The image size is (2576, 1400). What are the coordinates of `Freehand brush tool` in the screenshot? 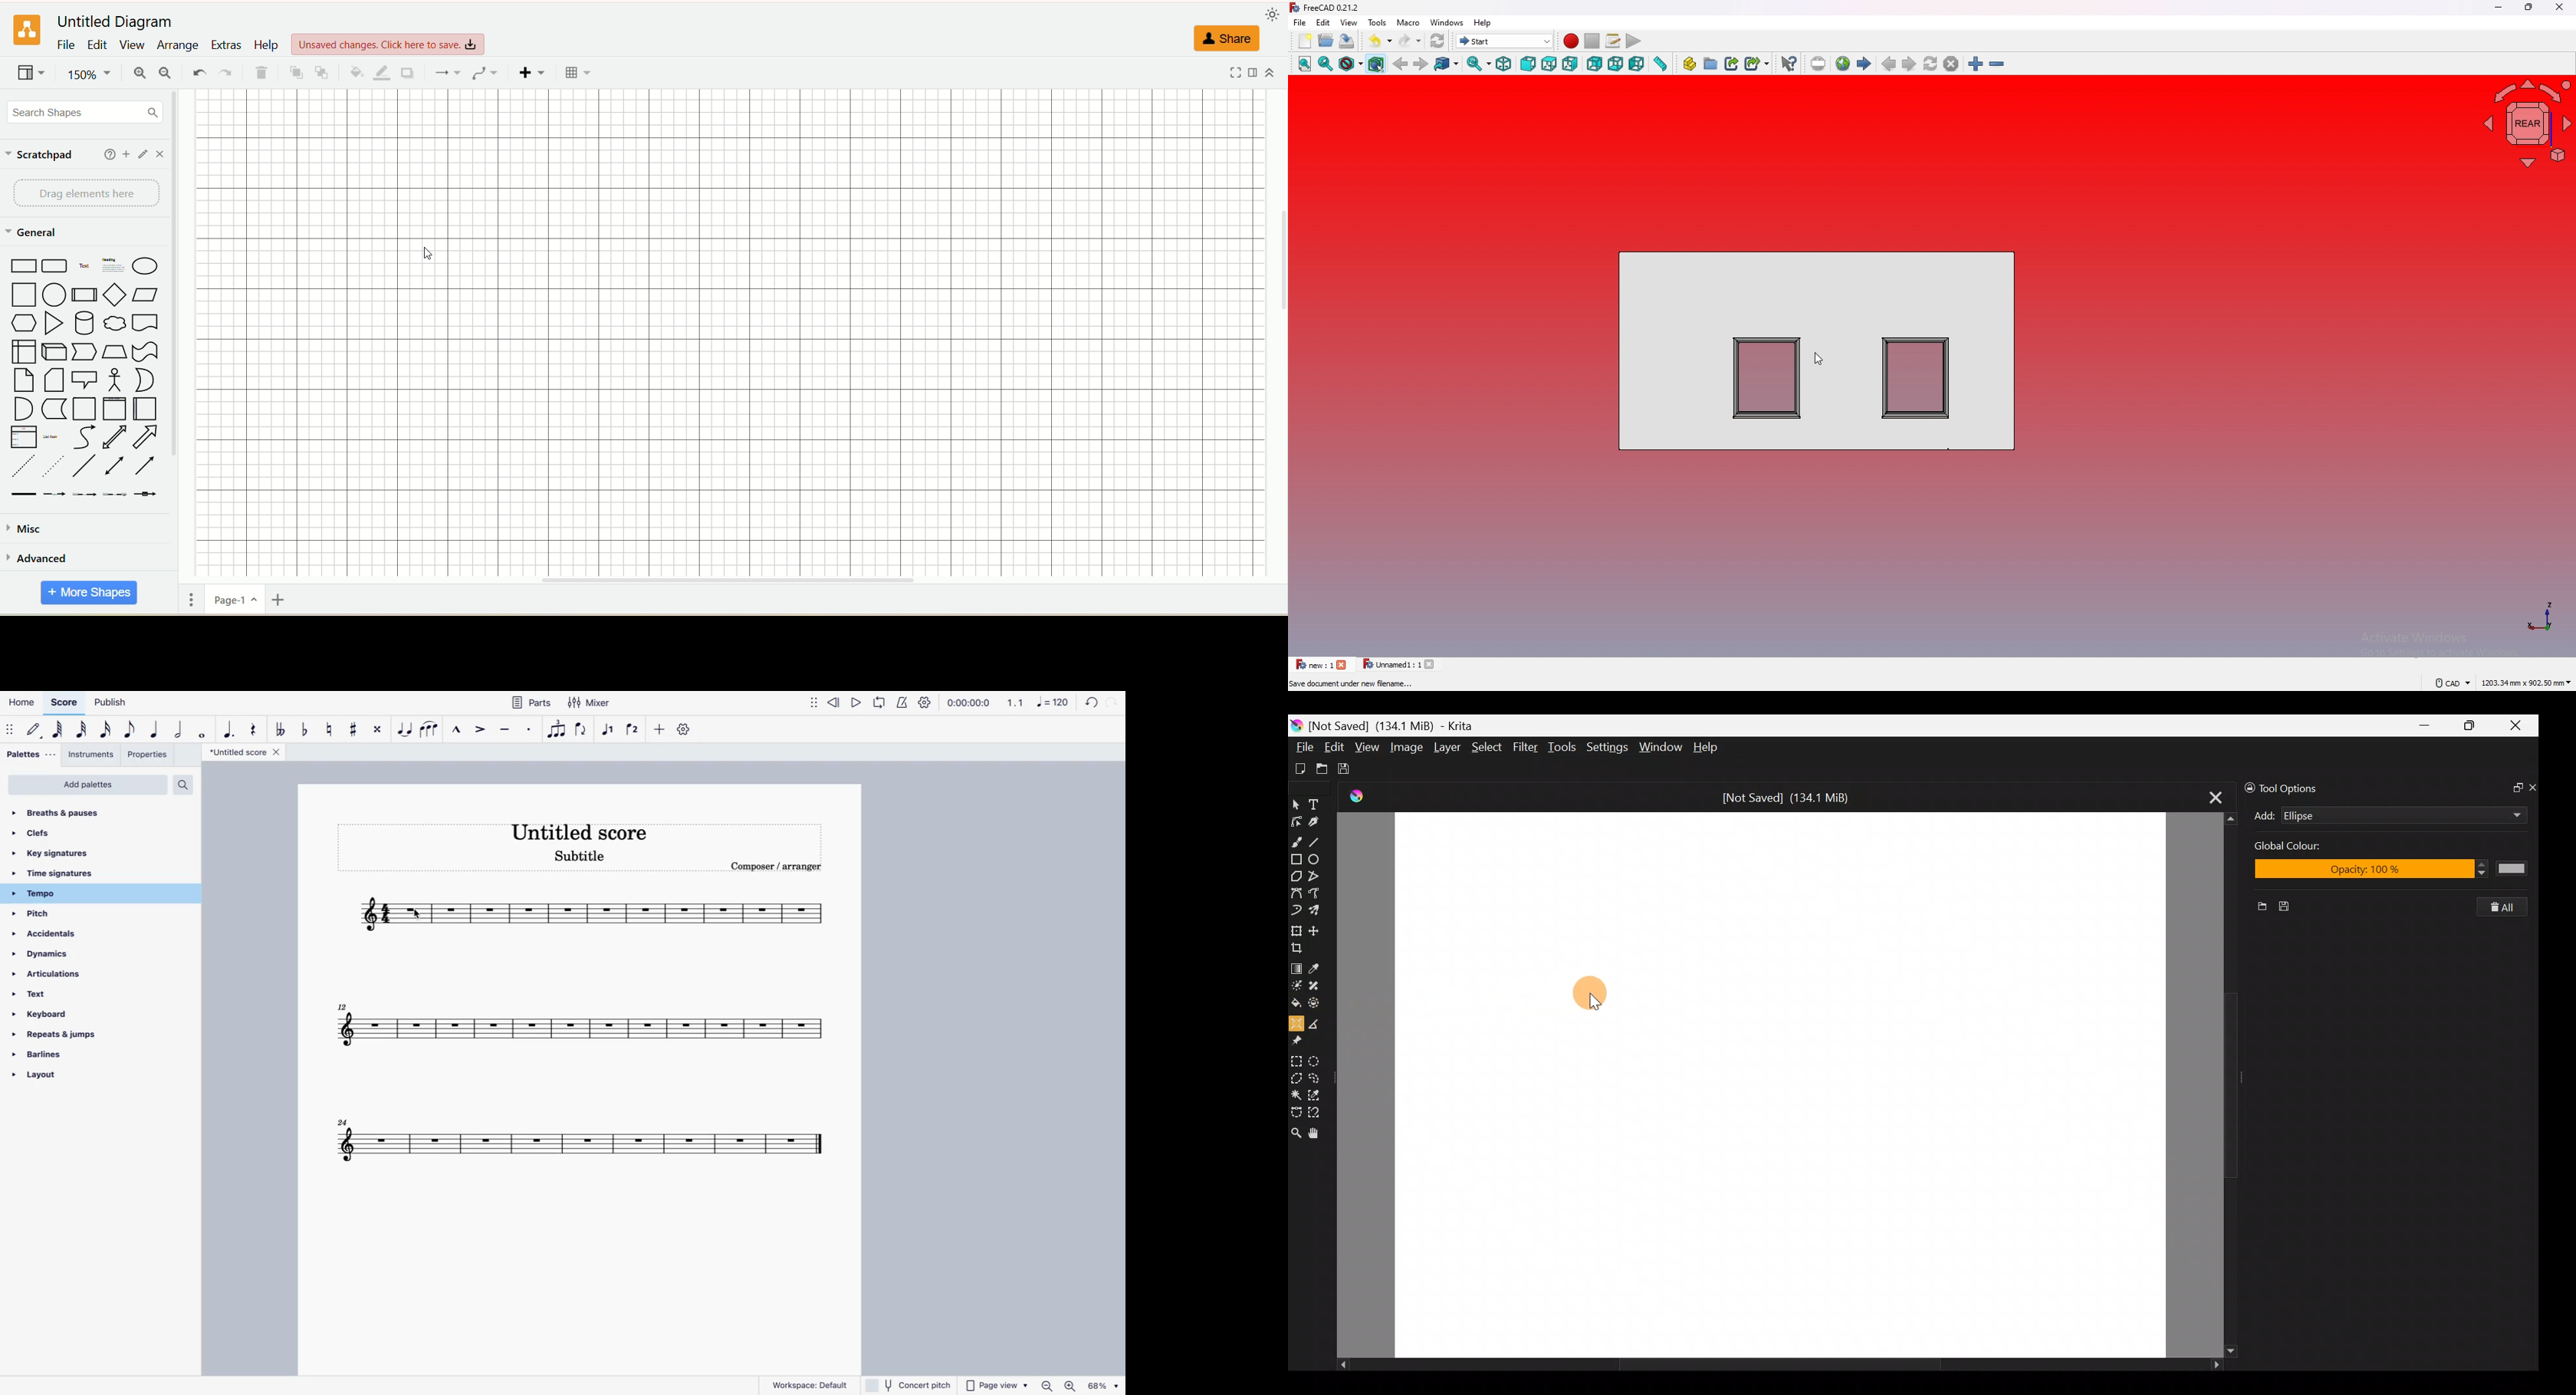 It's located at (1297, 841).